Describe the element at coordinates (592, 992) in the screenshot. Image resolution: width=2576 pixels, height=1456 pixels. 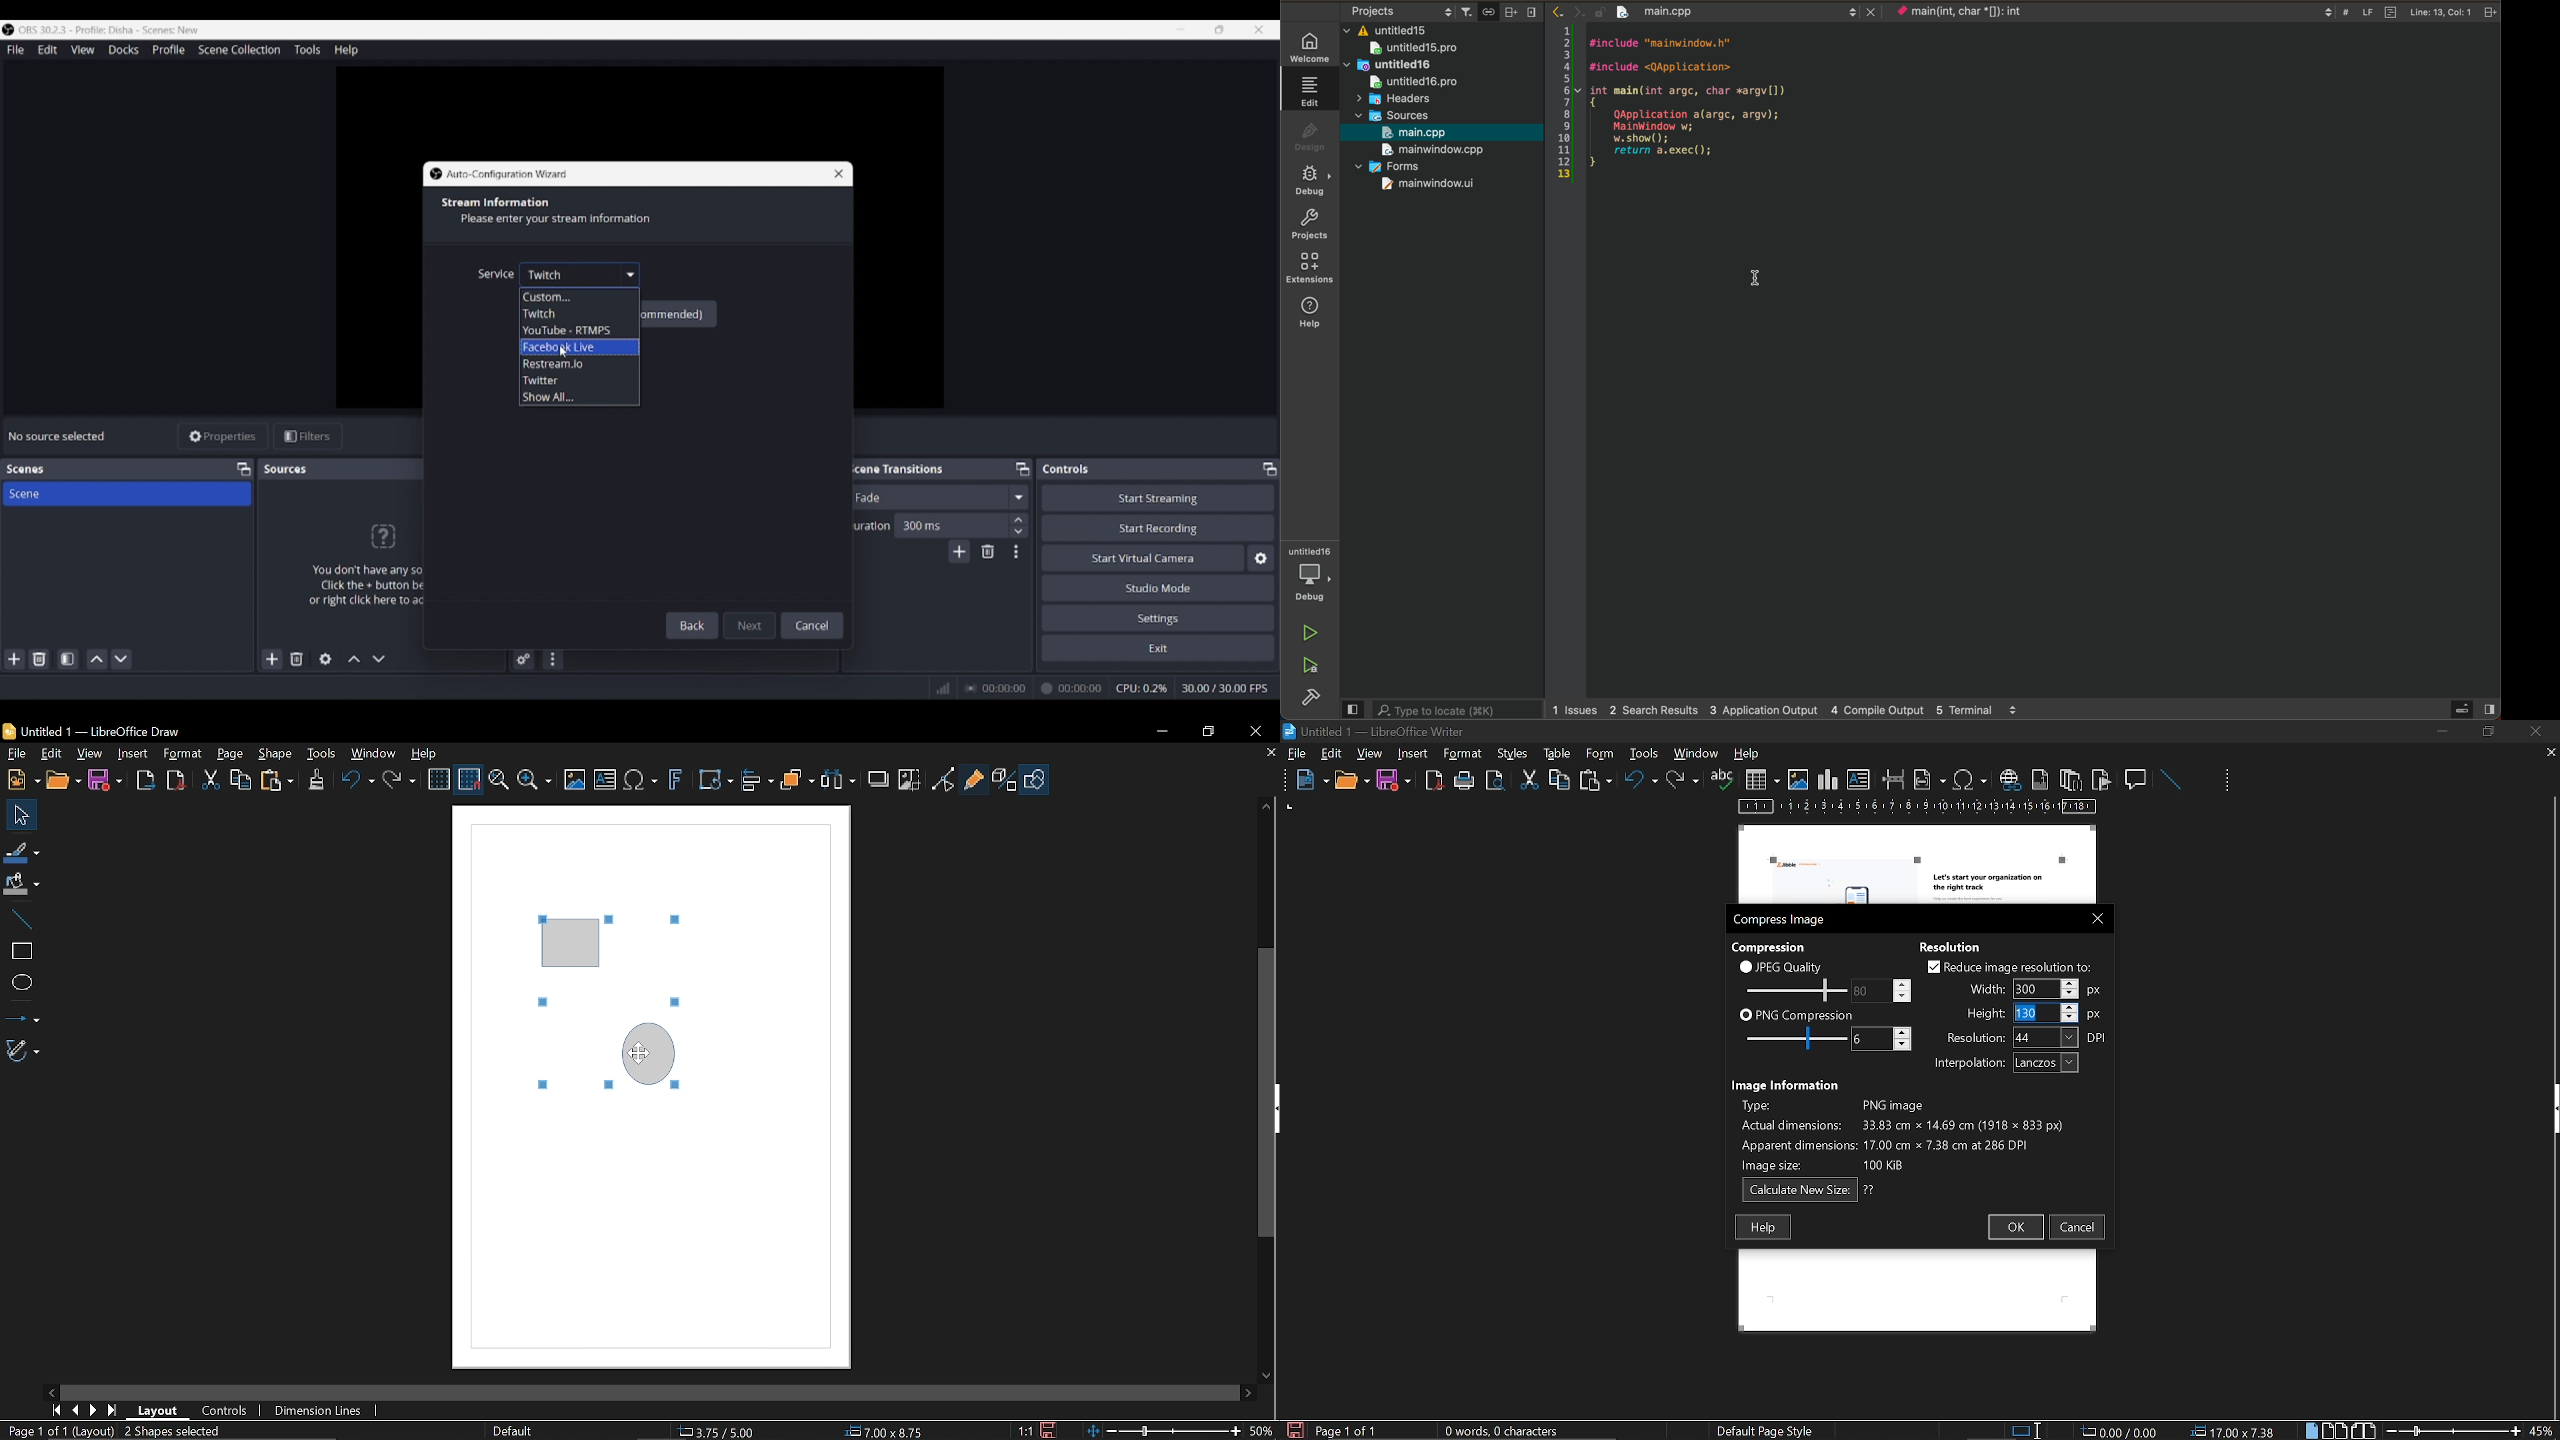
I see `Selected diagram` at that location.